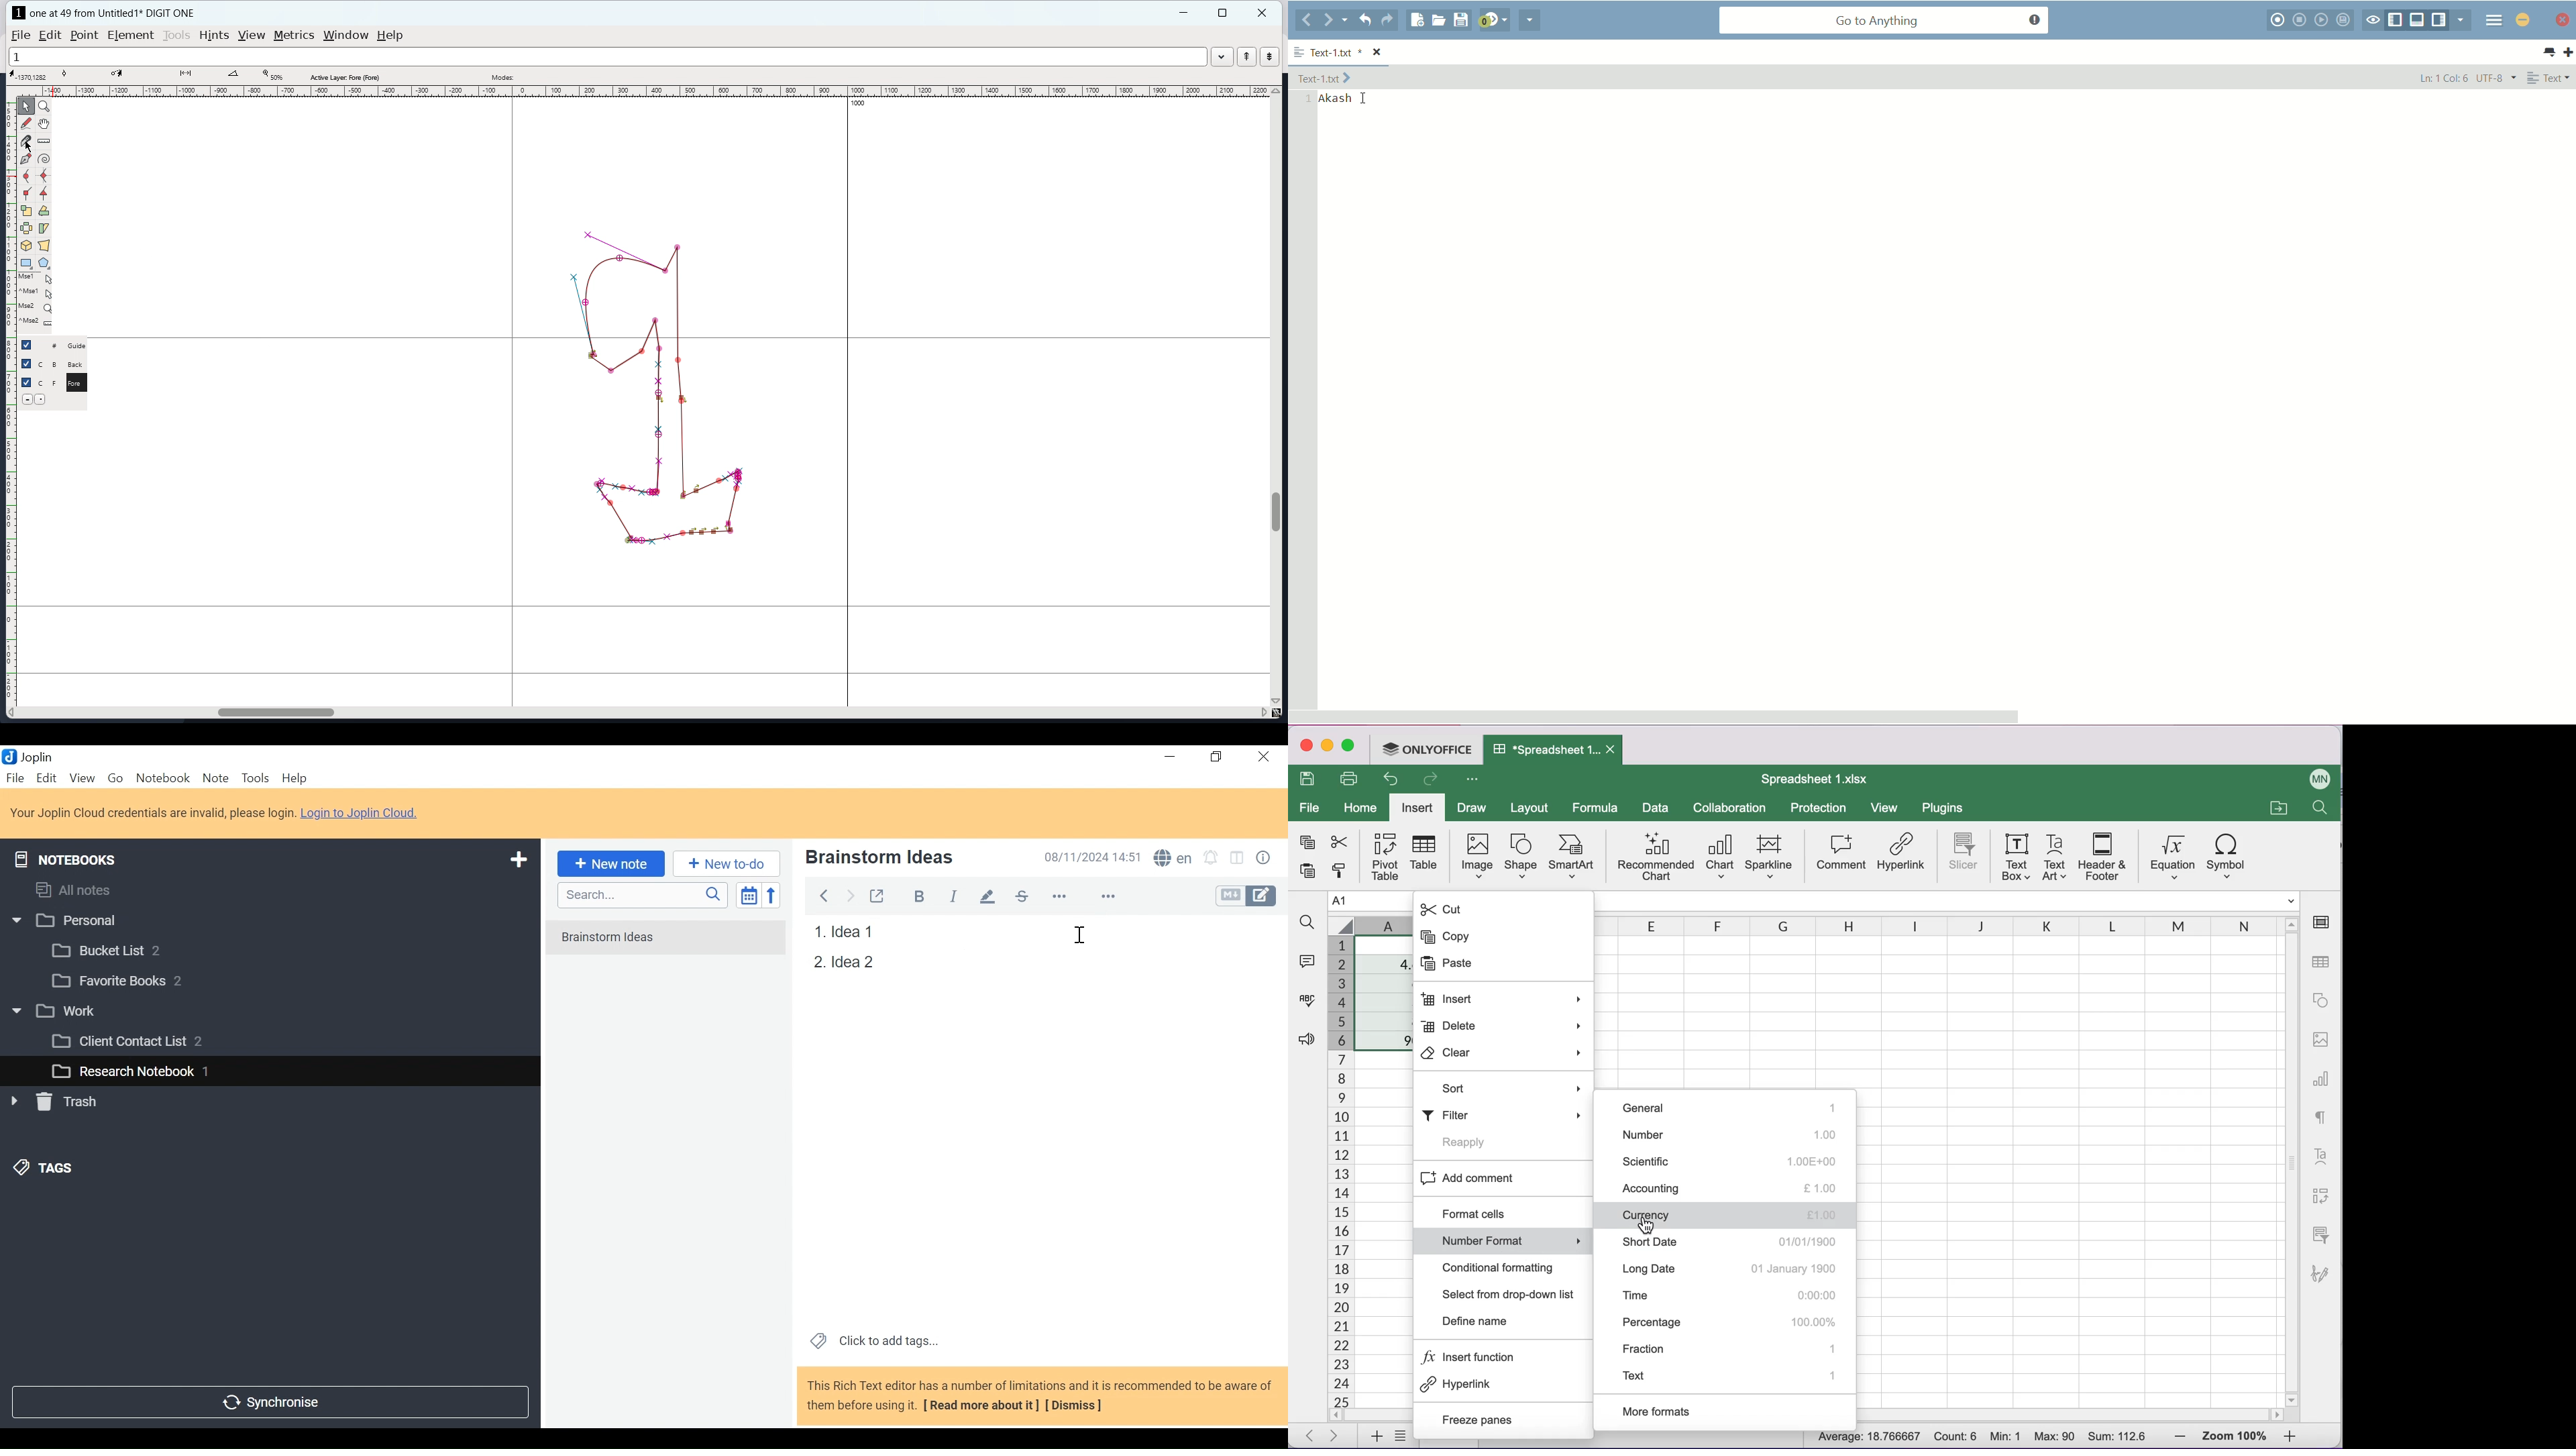 The image size is (2576, 1456). I want to click on Line: 1 Column: 6, so click(2440, 77).